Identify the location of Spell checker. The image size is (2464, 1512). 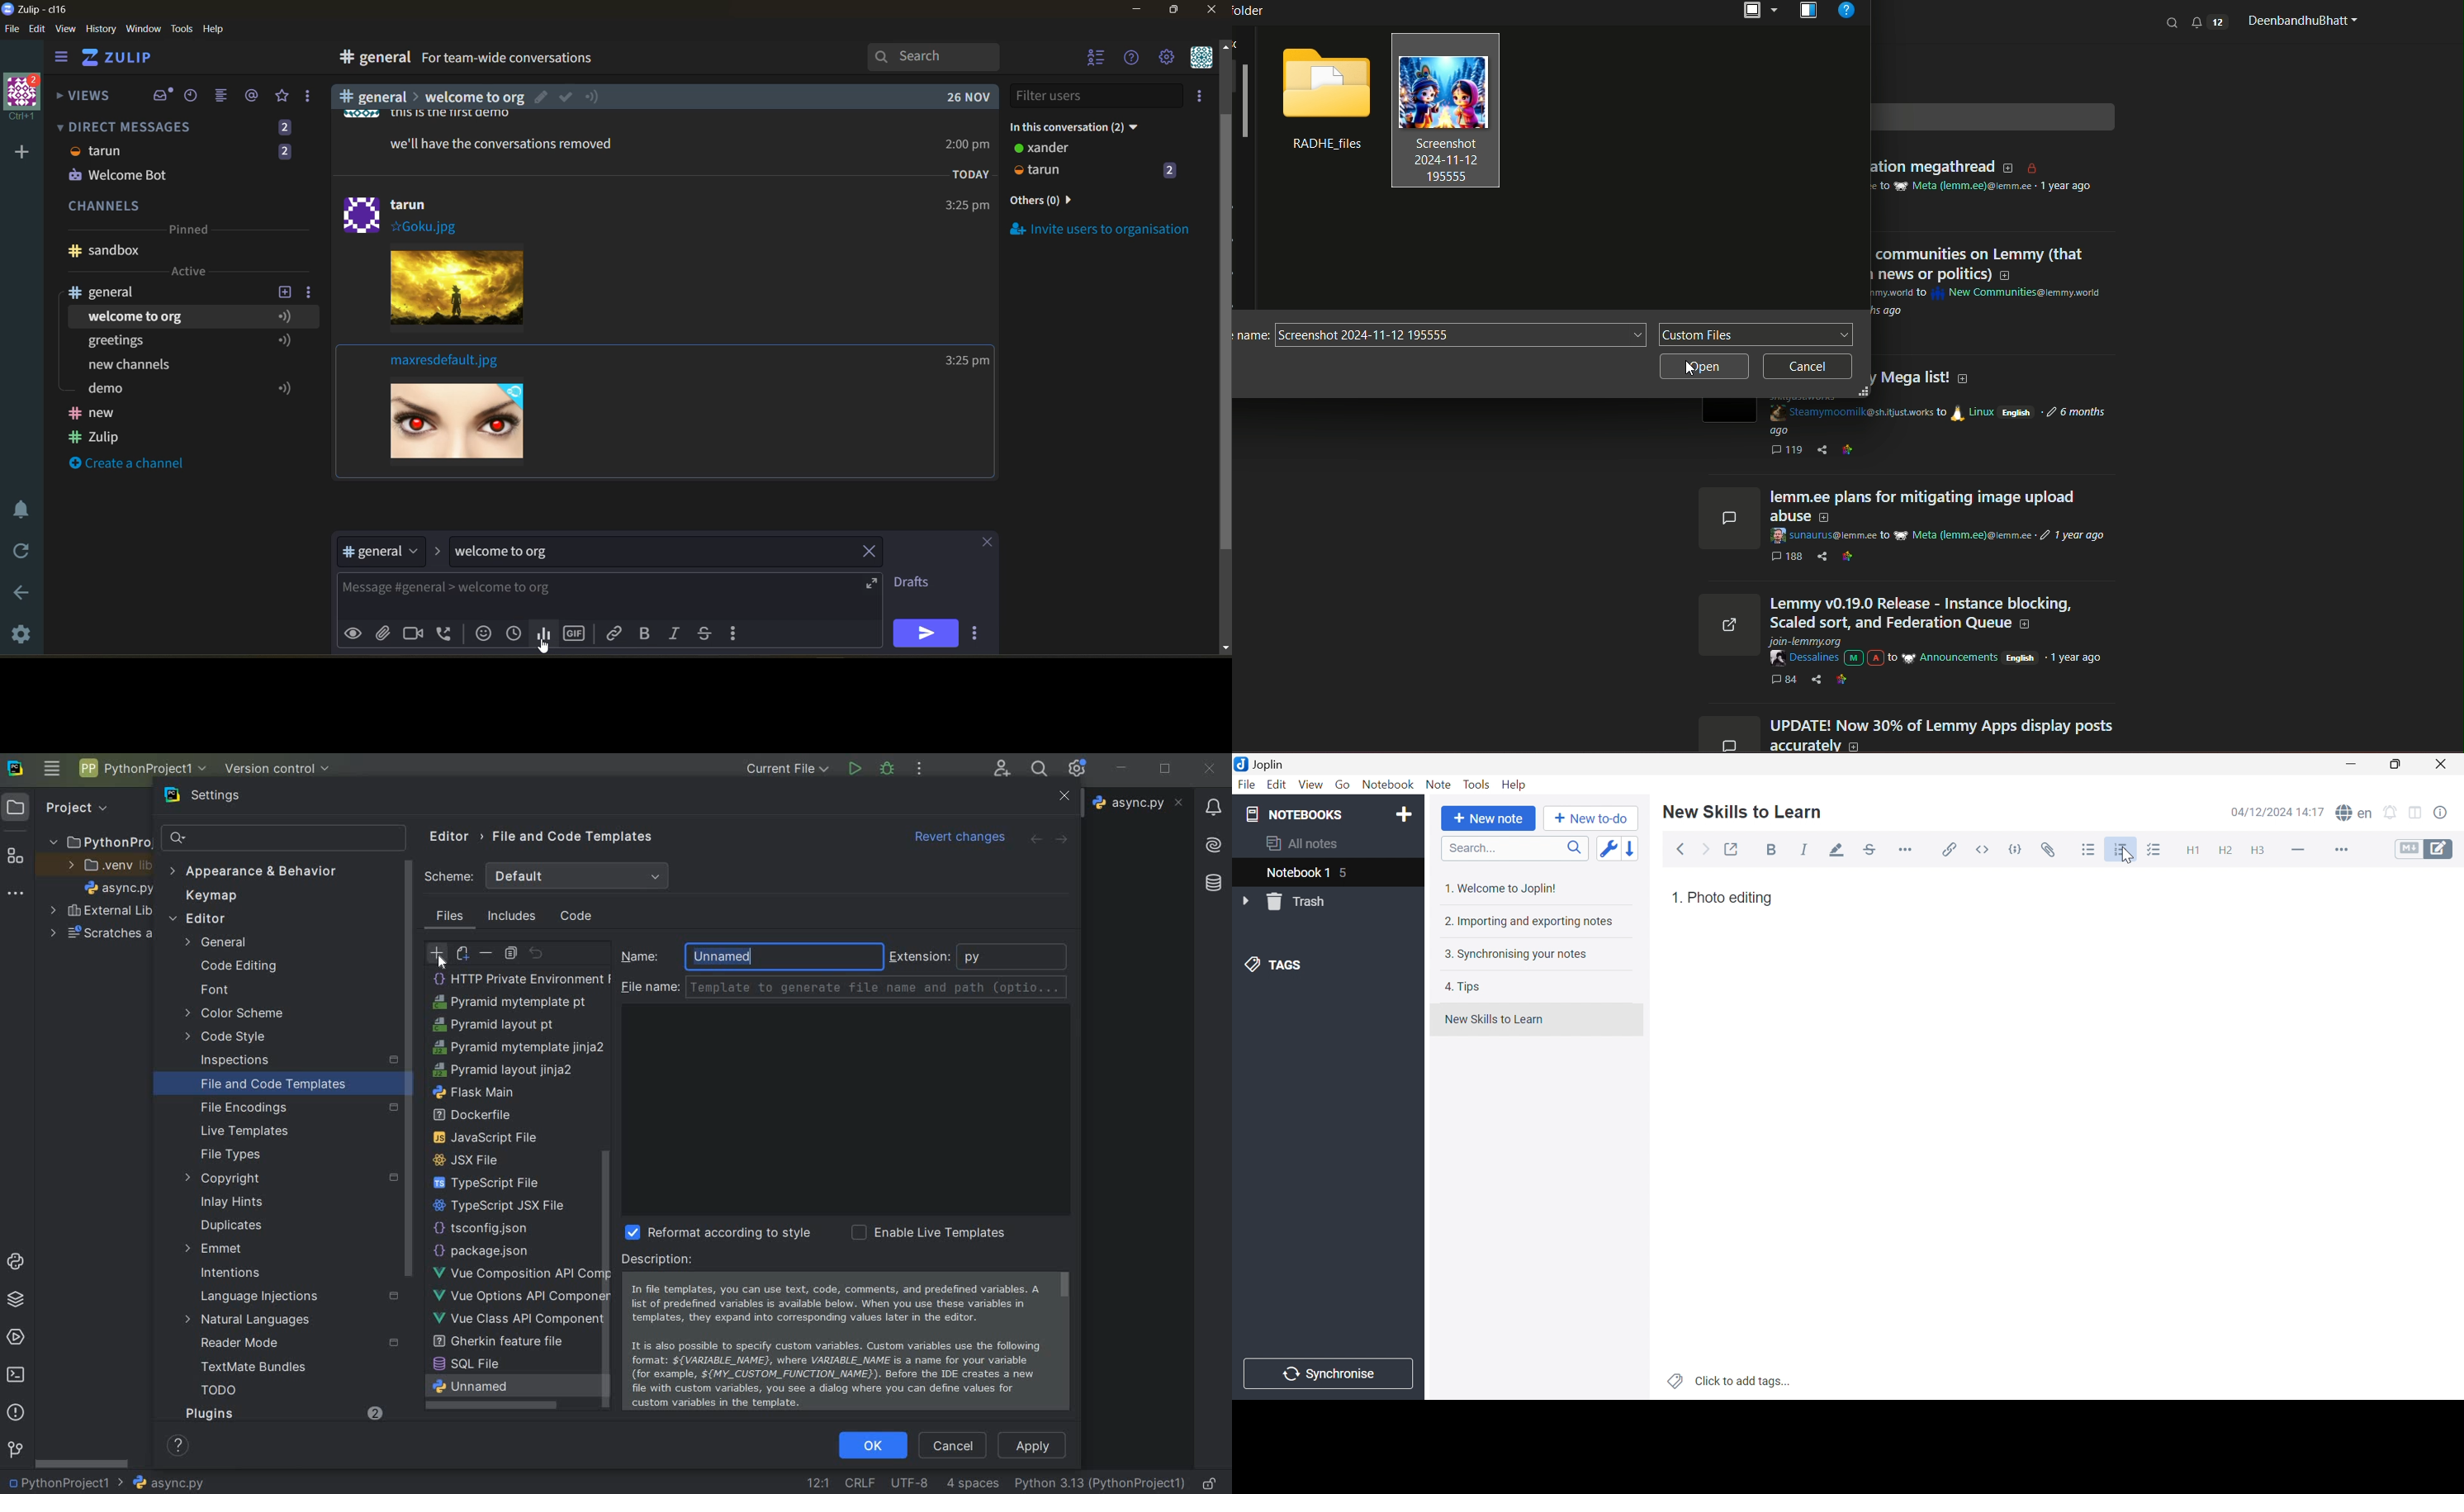
(2353, 812).